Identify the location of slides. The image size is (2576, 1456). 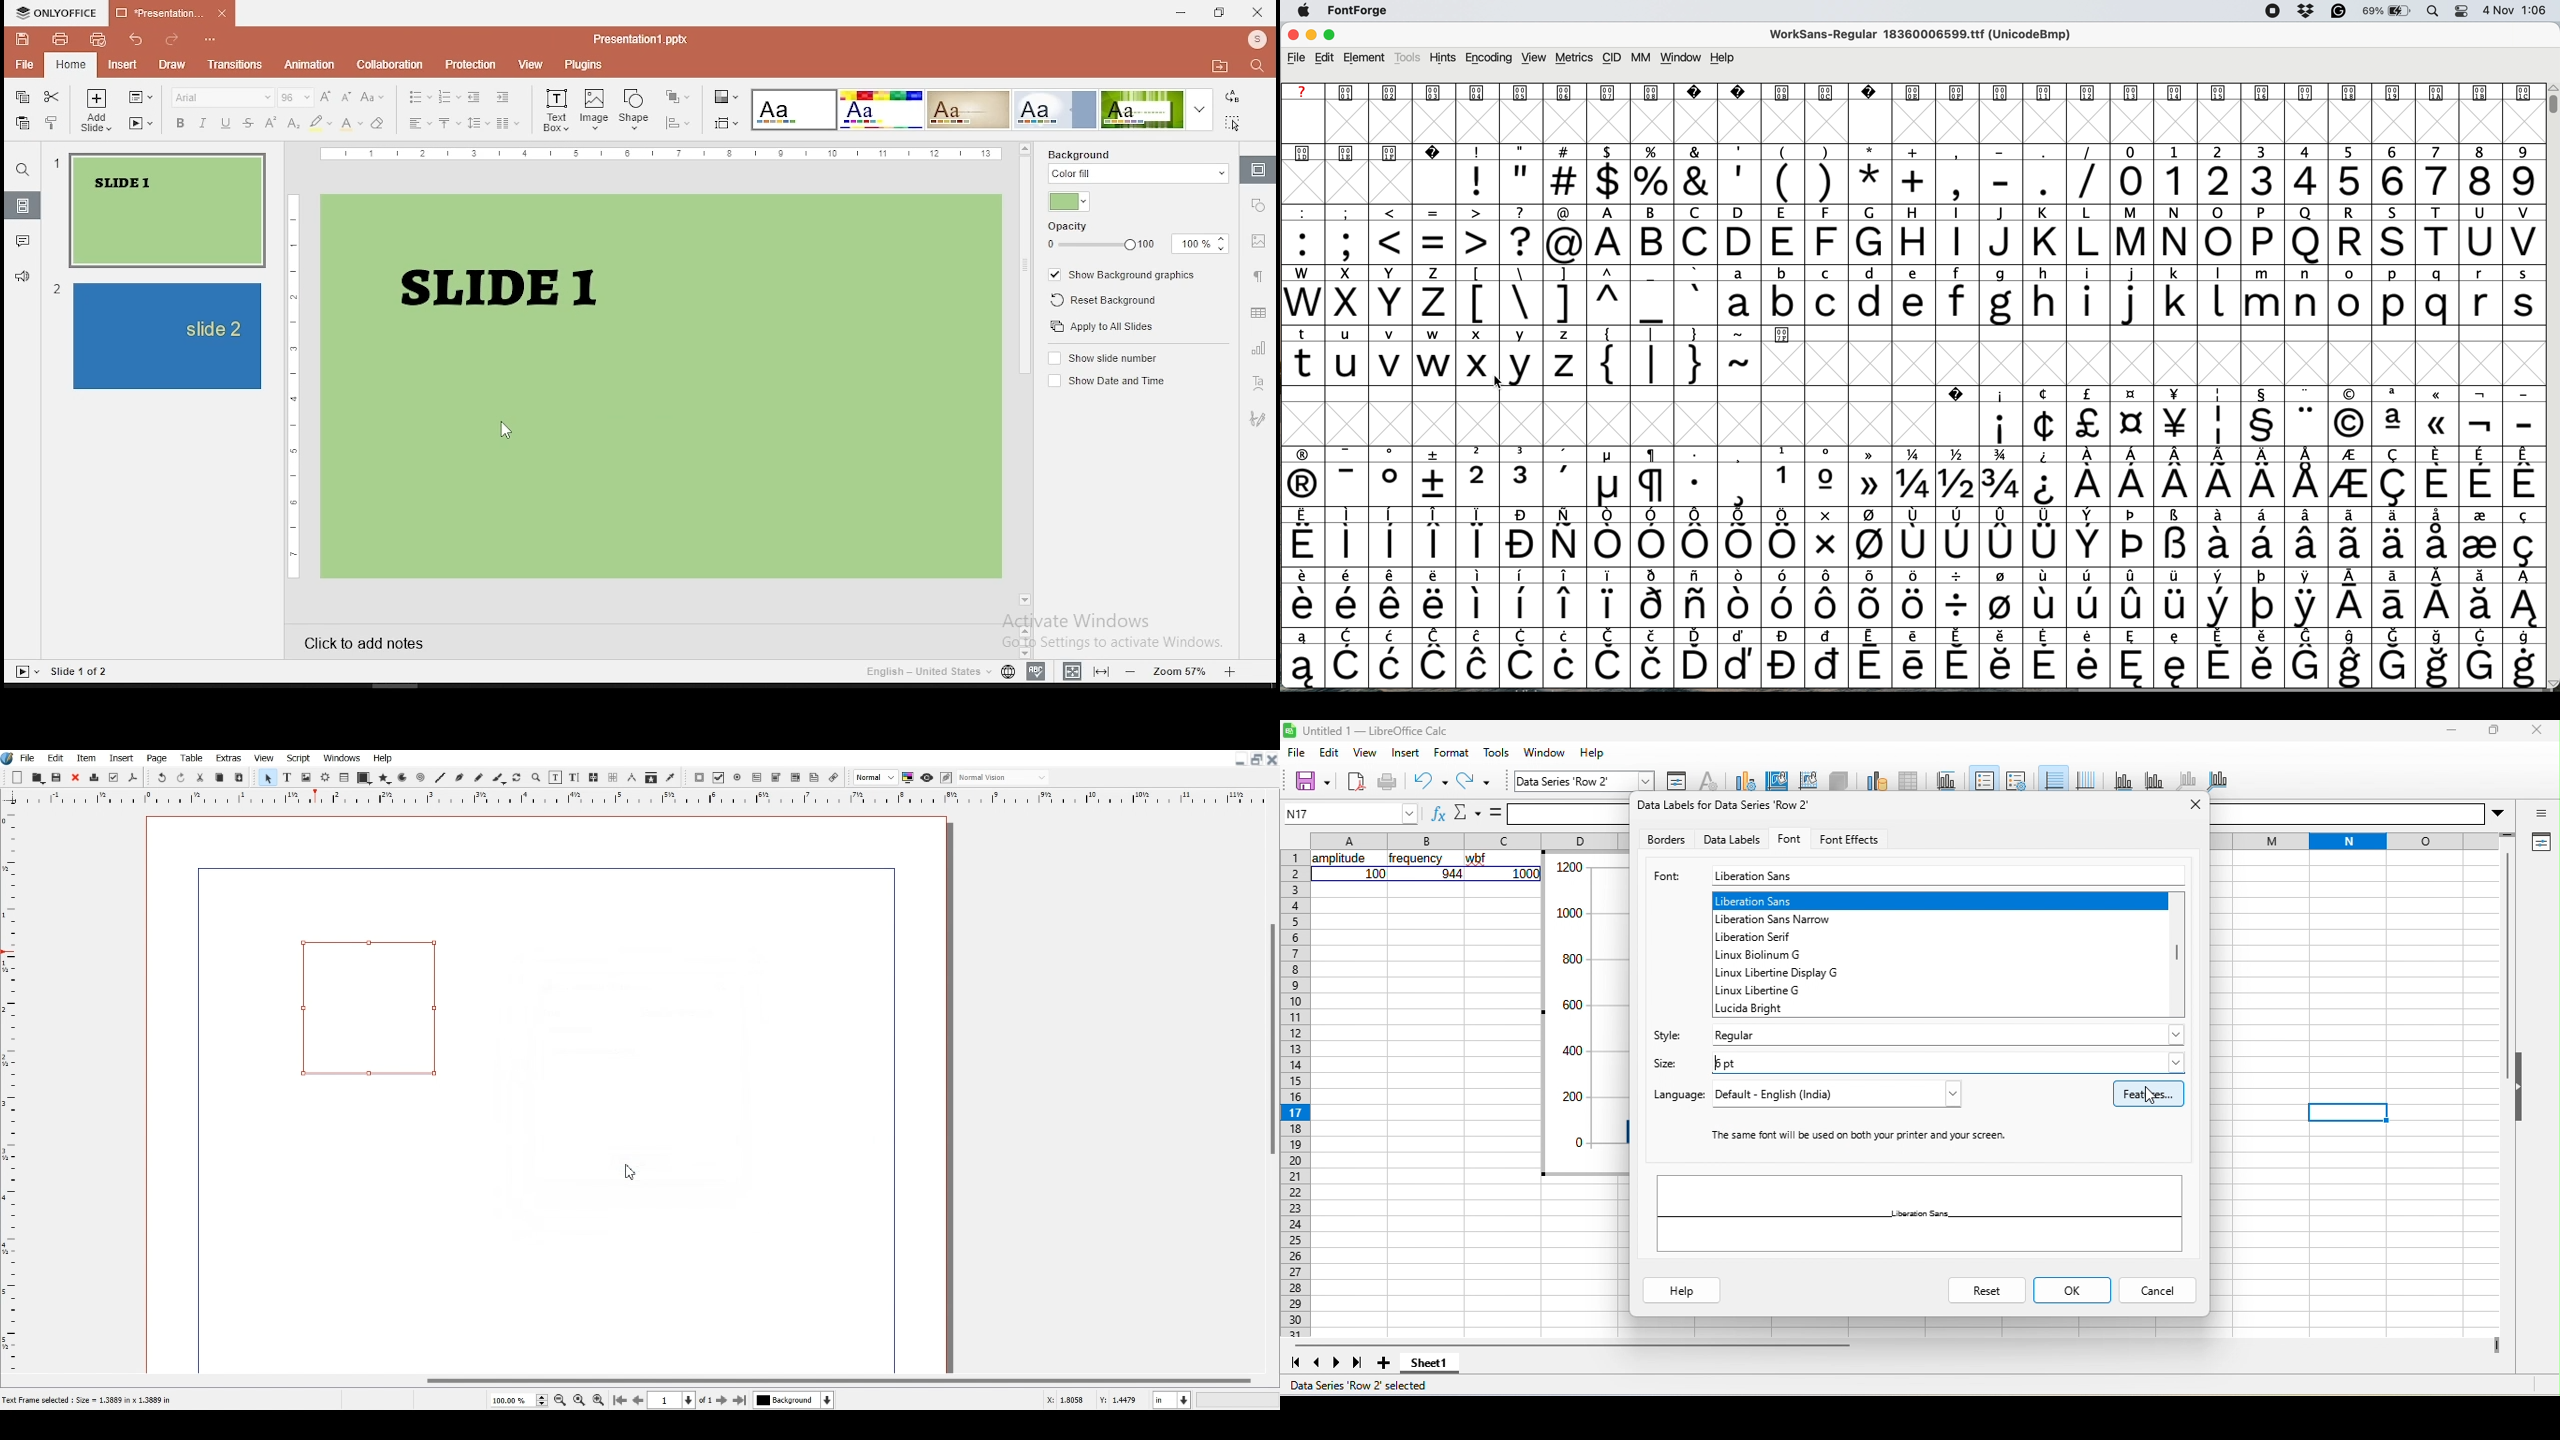
(22, 206).